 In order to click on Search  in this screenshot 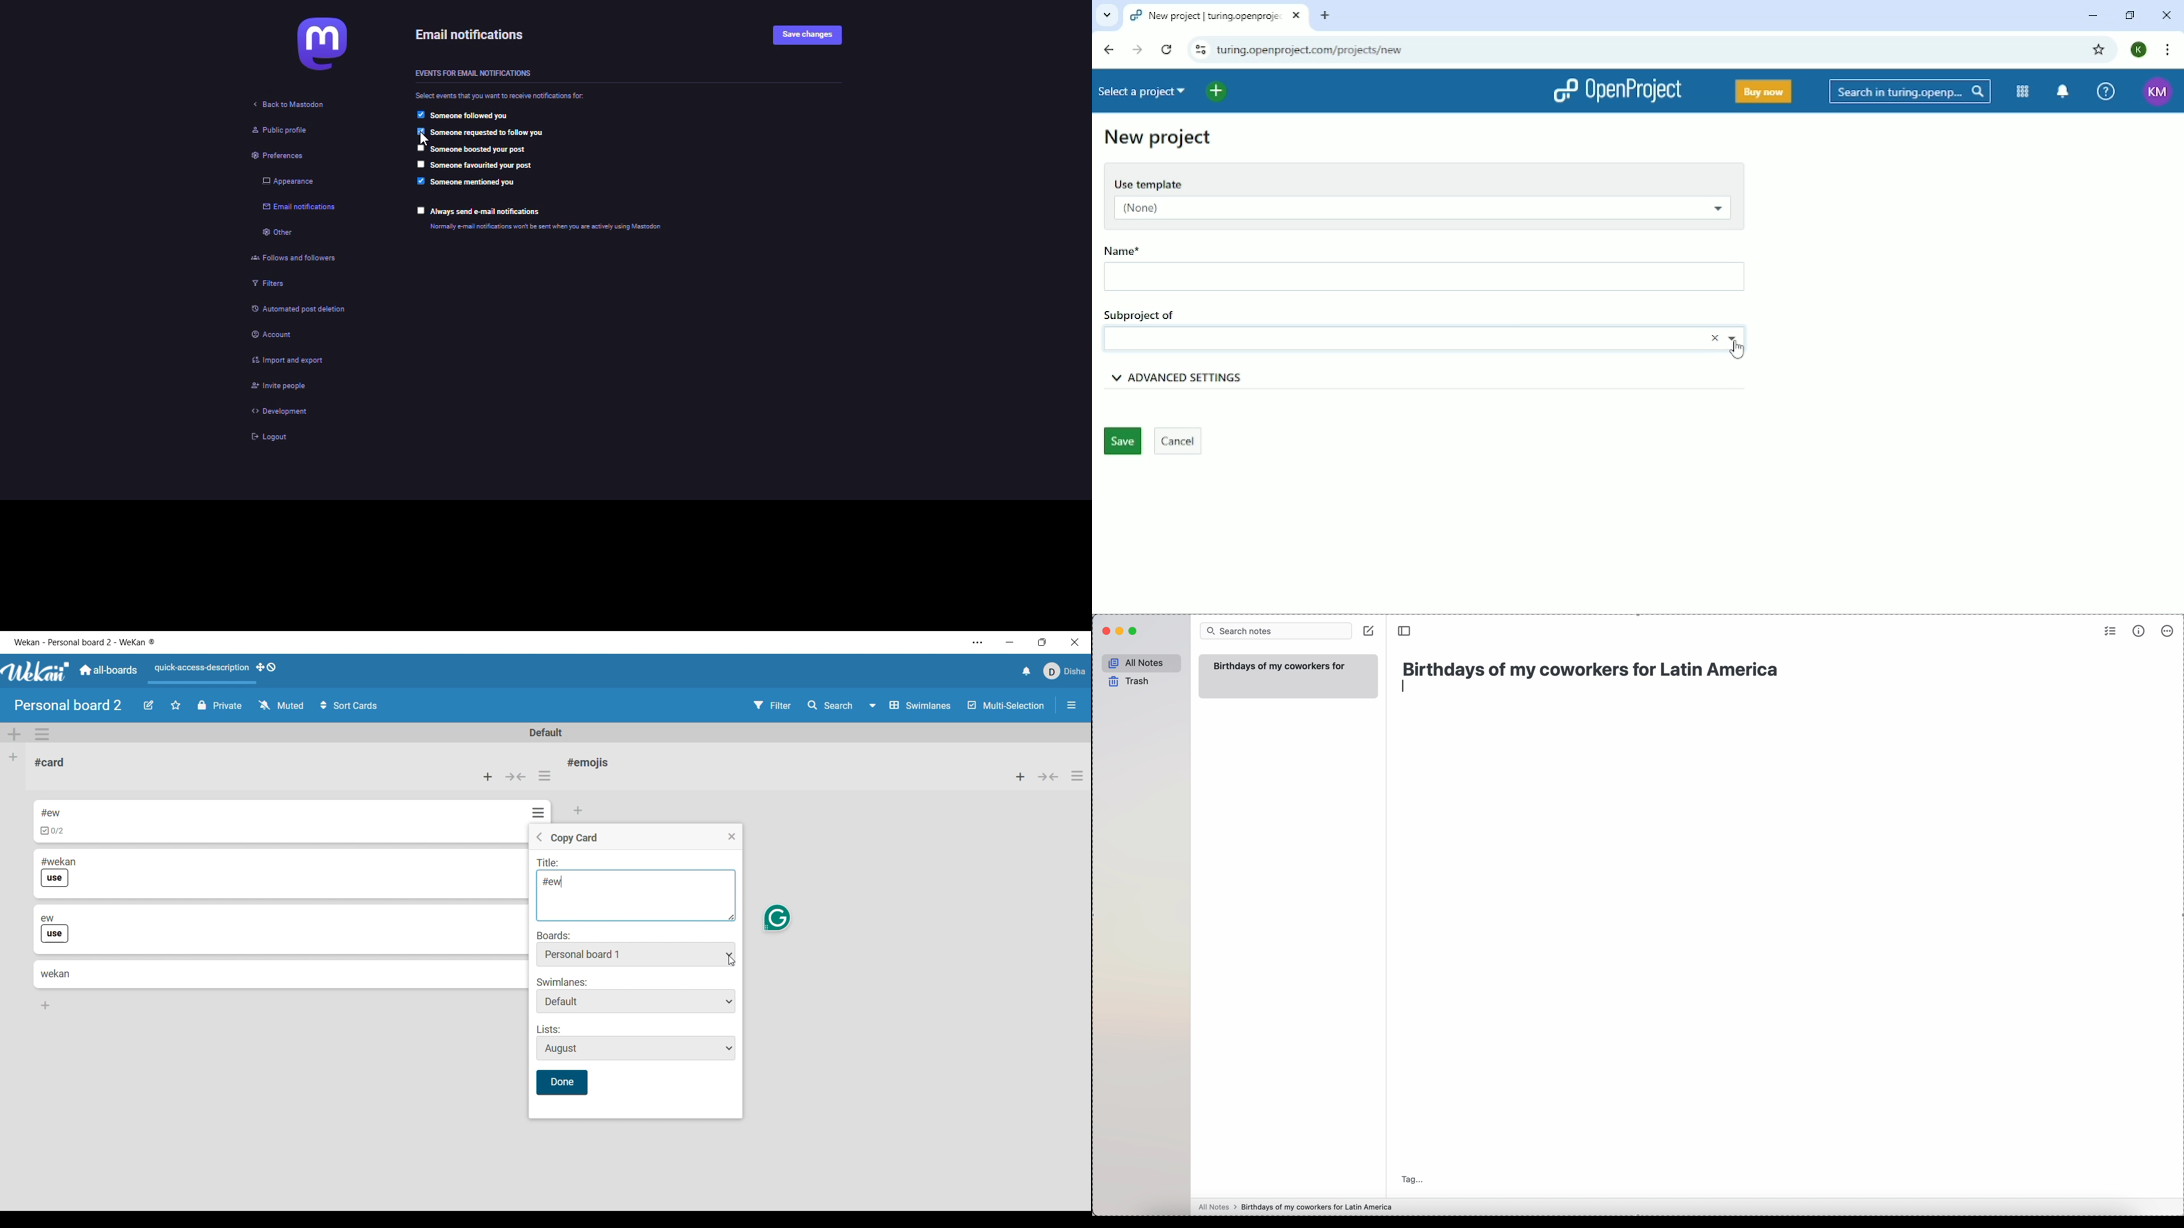, I will do `click(831, 706)`.